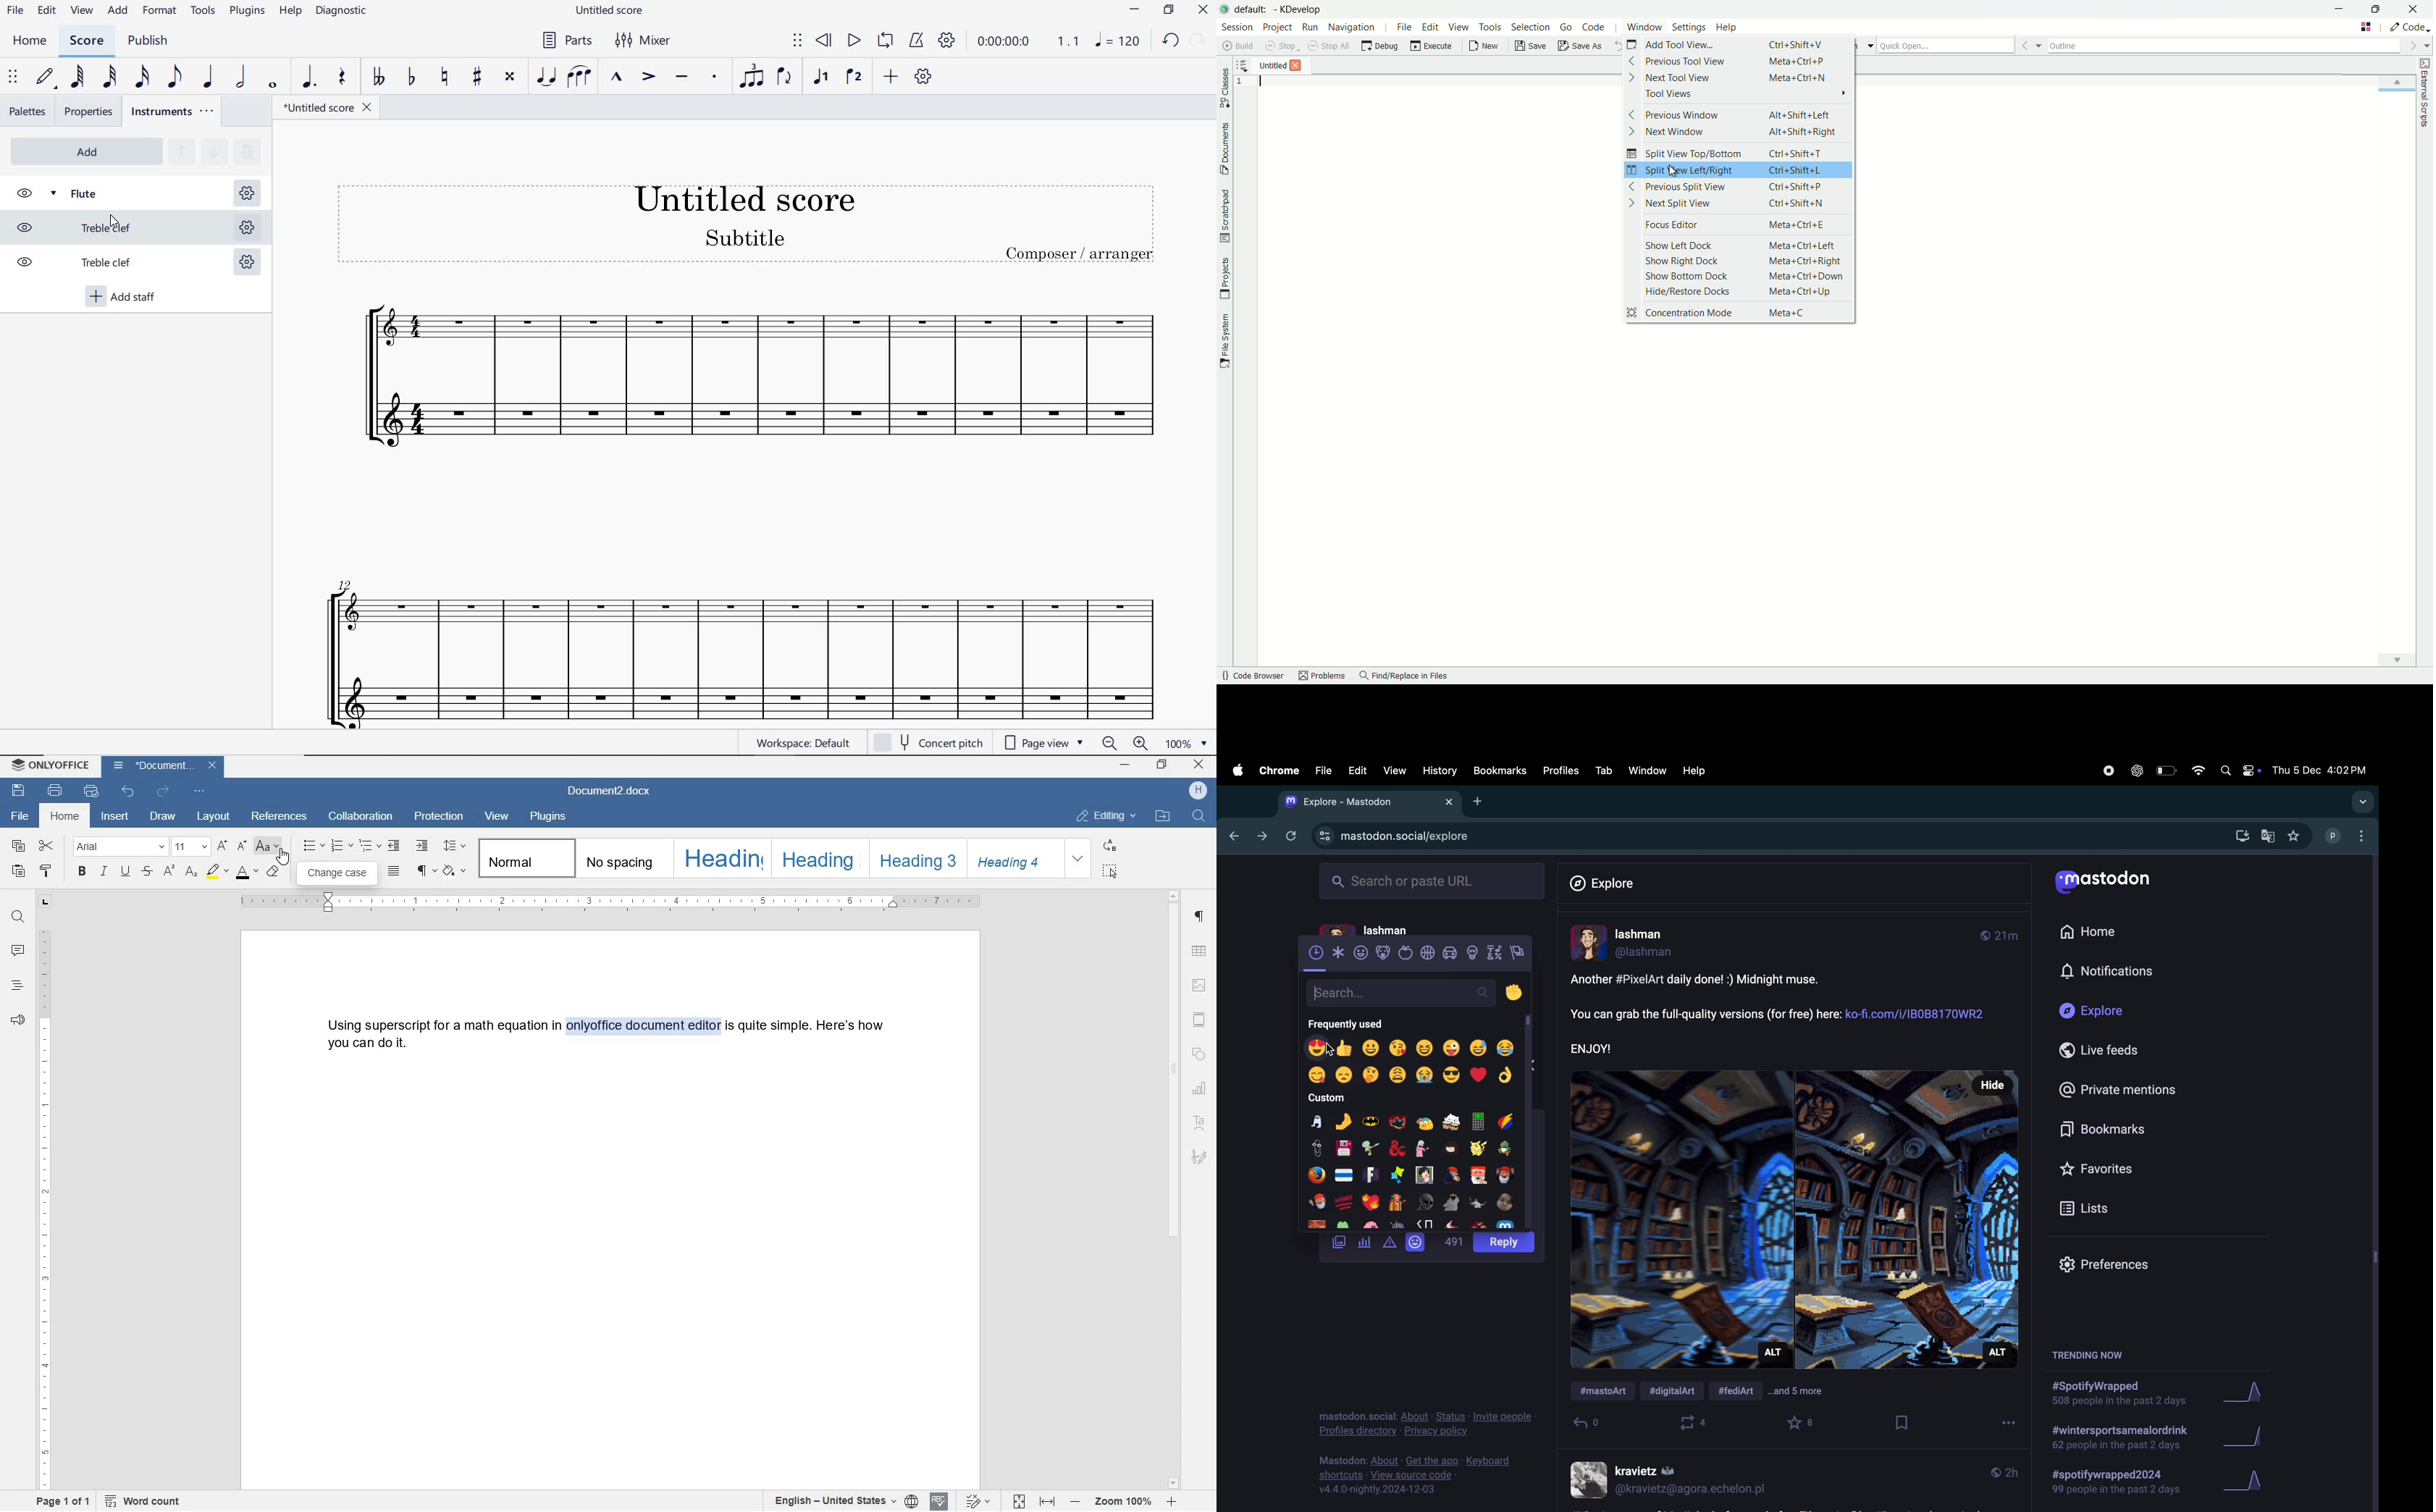  What do you see at coordinates (1292, 836) in the screenshot?
I see `refresh` at bounding box center [1292, 836].